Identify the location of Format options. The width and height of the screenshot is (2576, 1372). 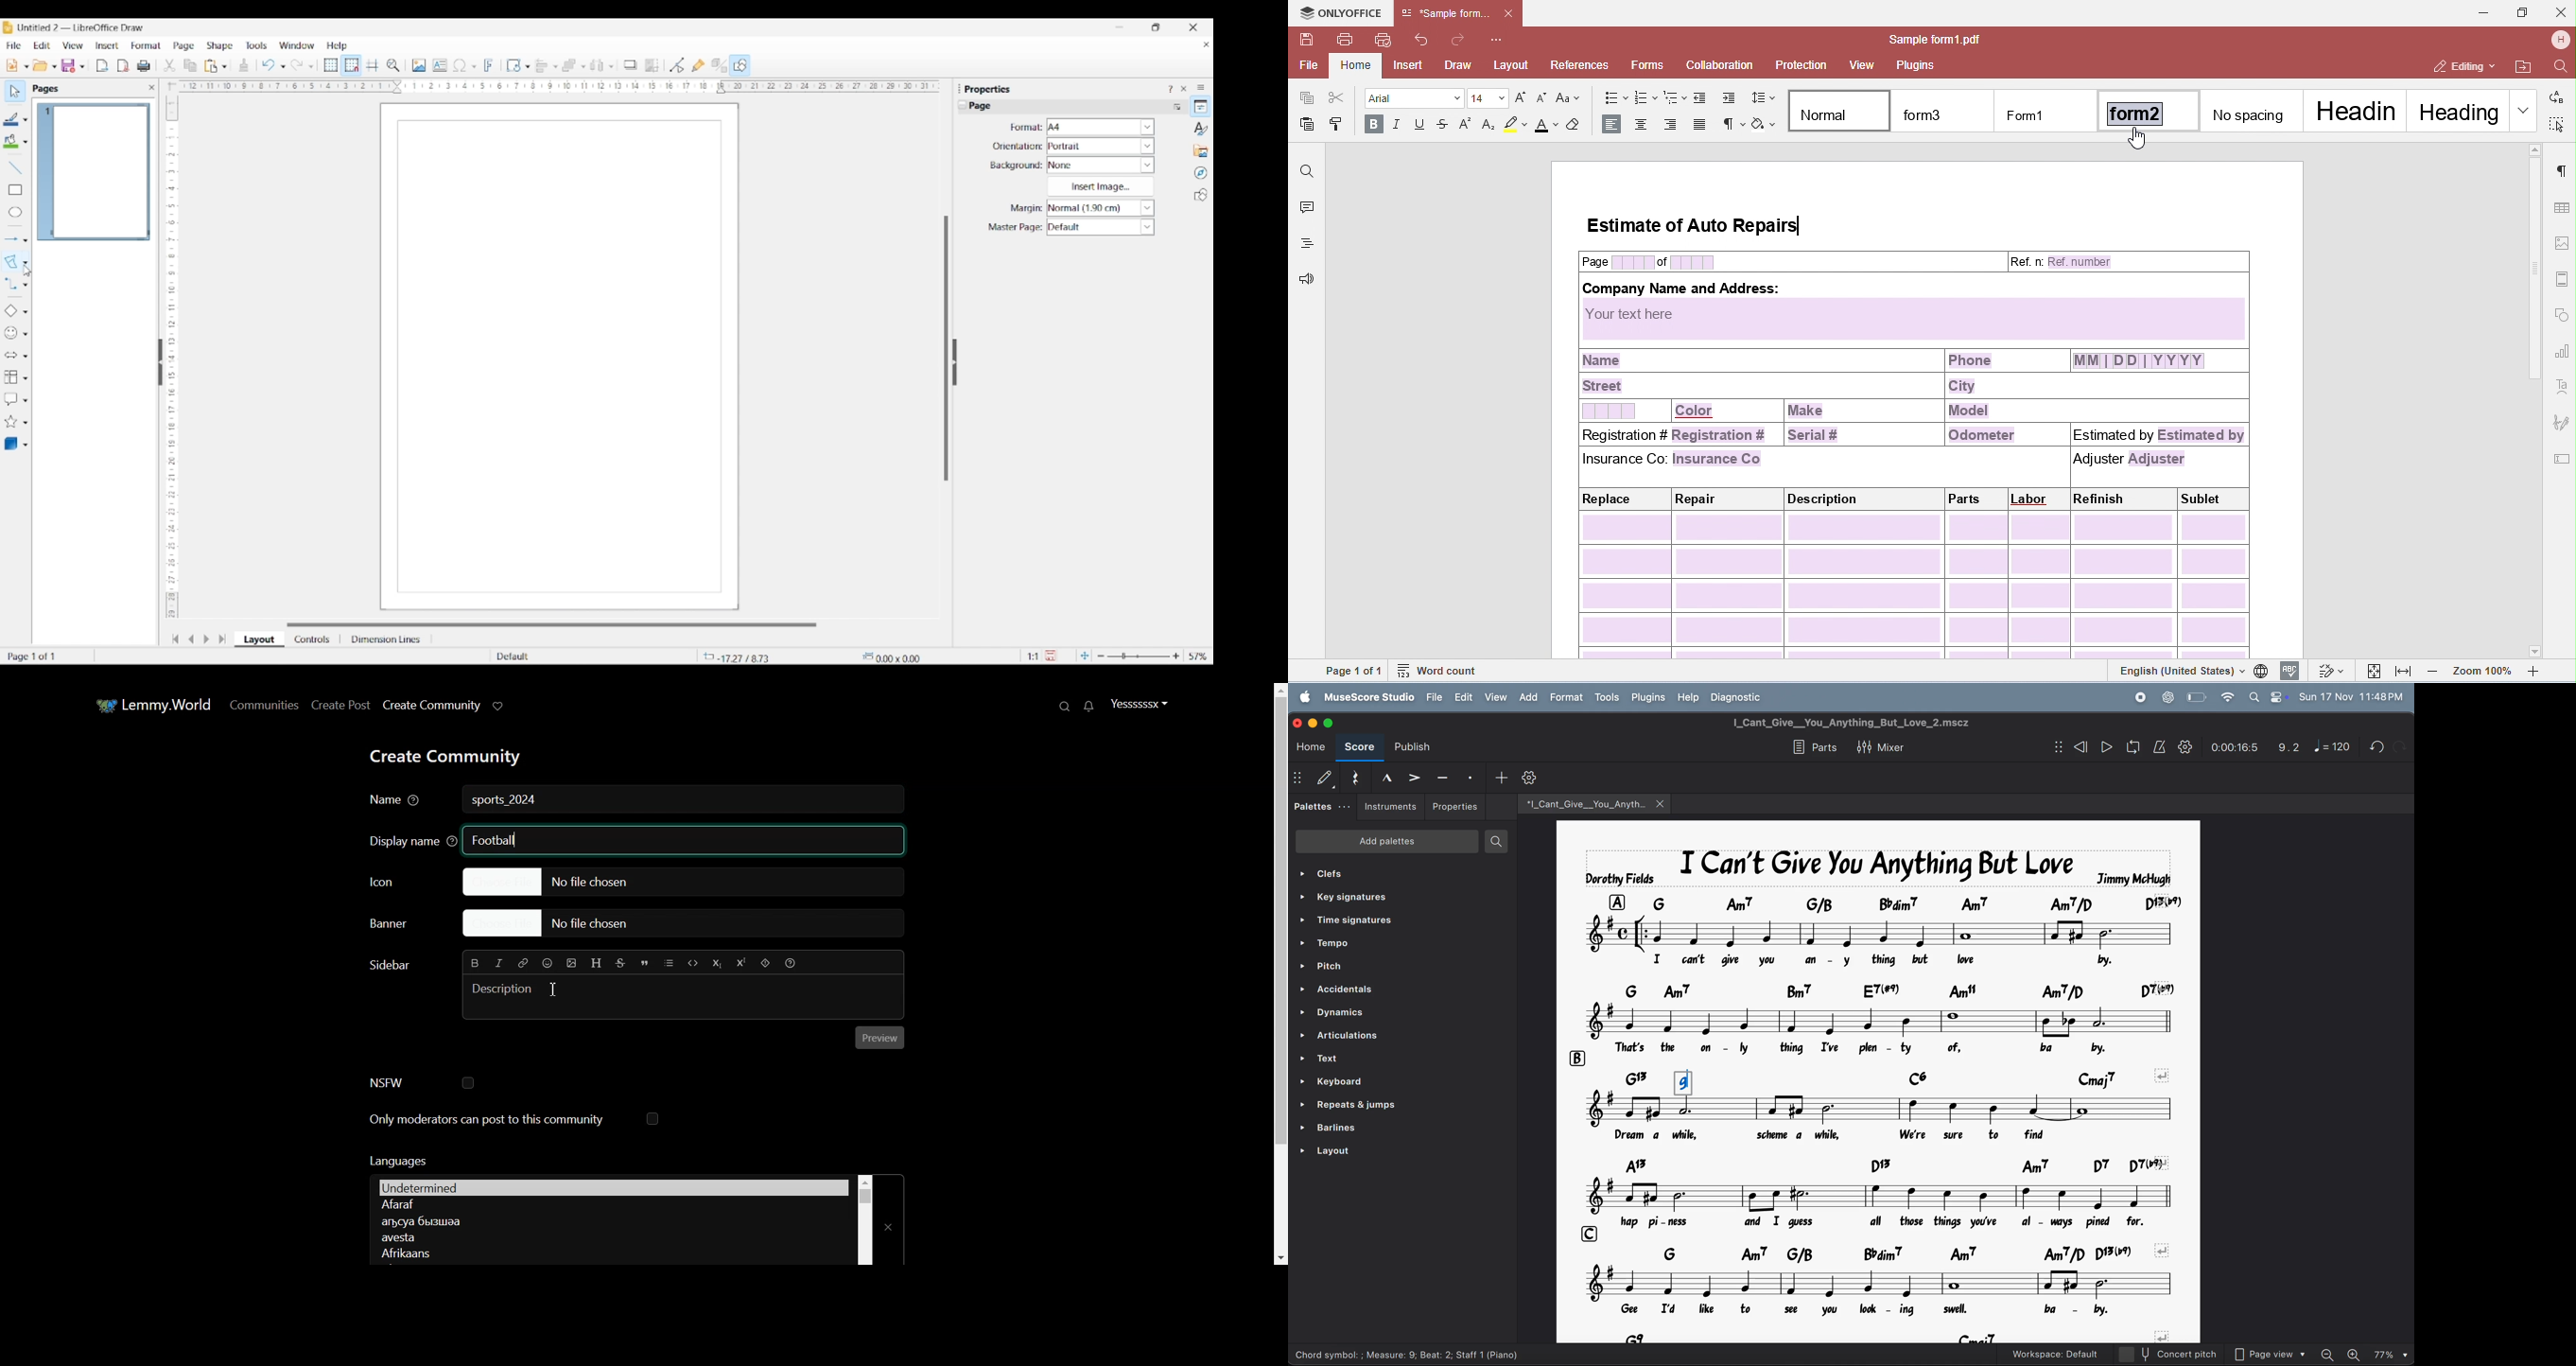
(1101, 126).